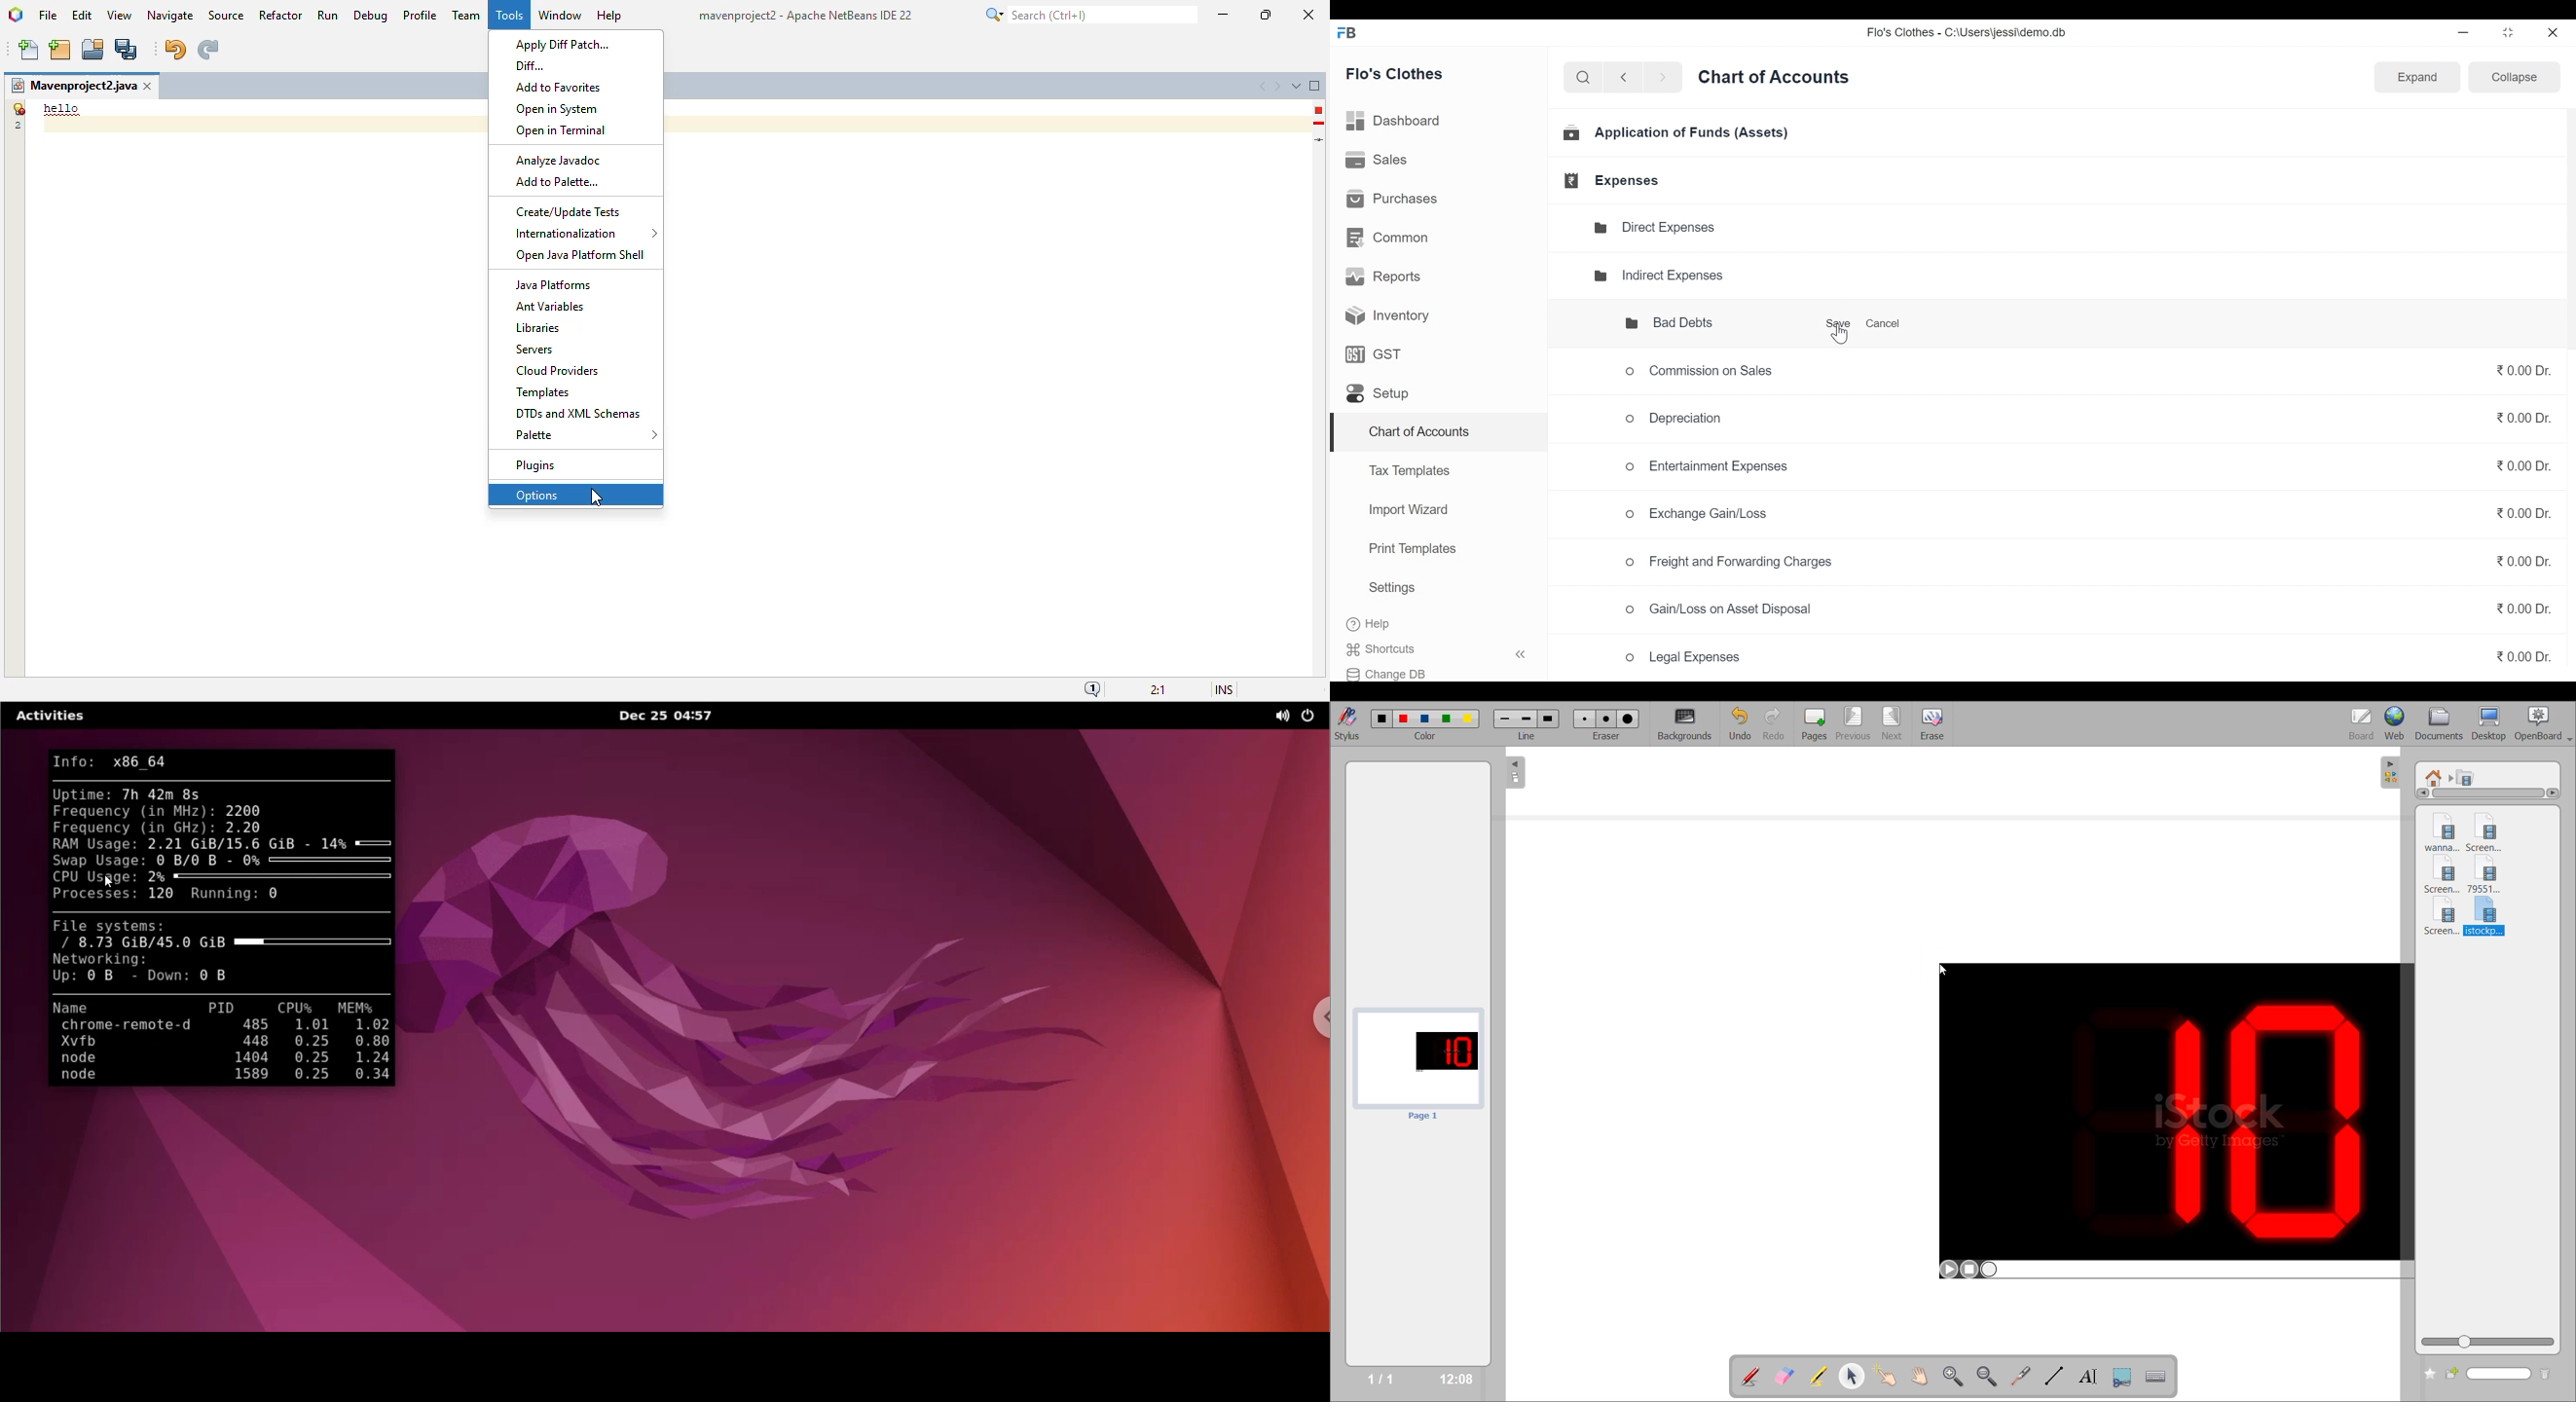 The image size is (2576, 1428). What do you see at coordinates (1392, 590) in the screenshot?
I see `Settings` at bounding box center [1392, 590].